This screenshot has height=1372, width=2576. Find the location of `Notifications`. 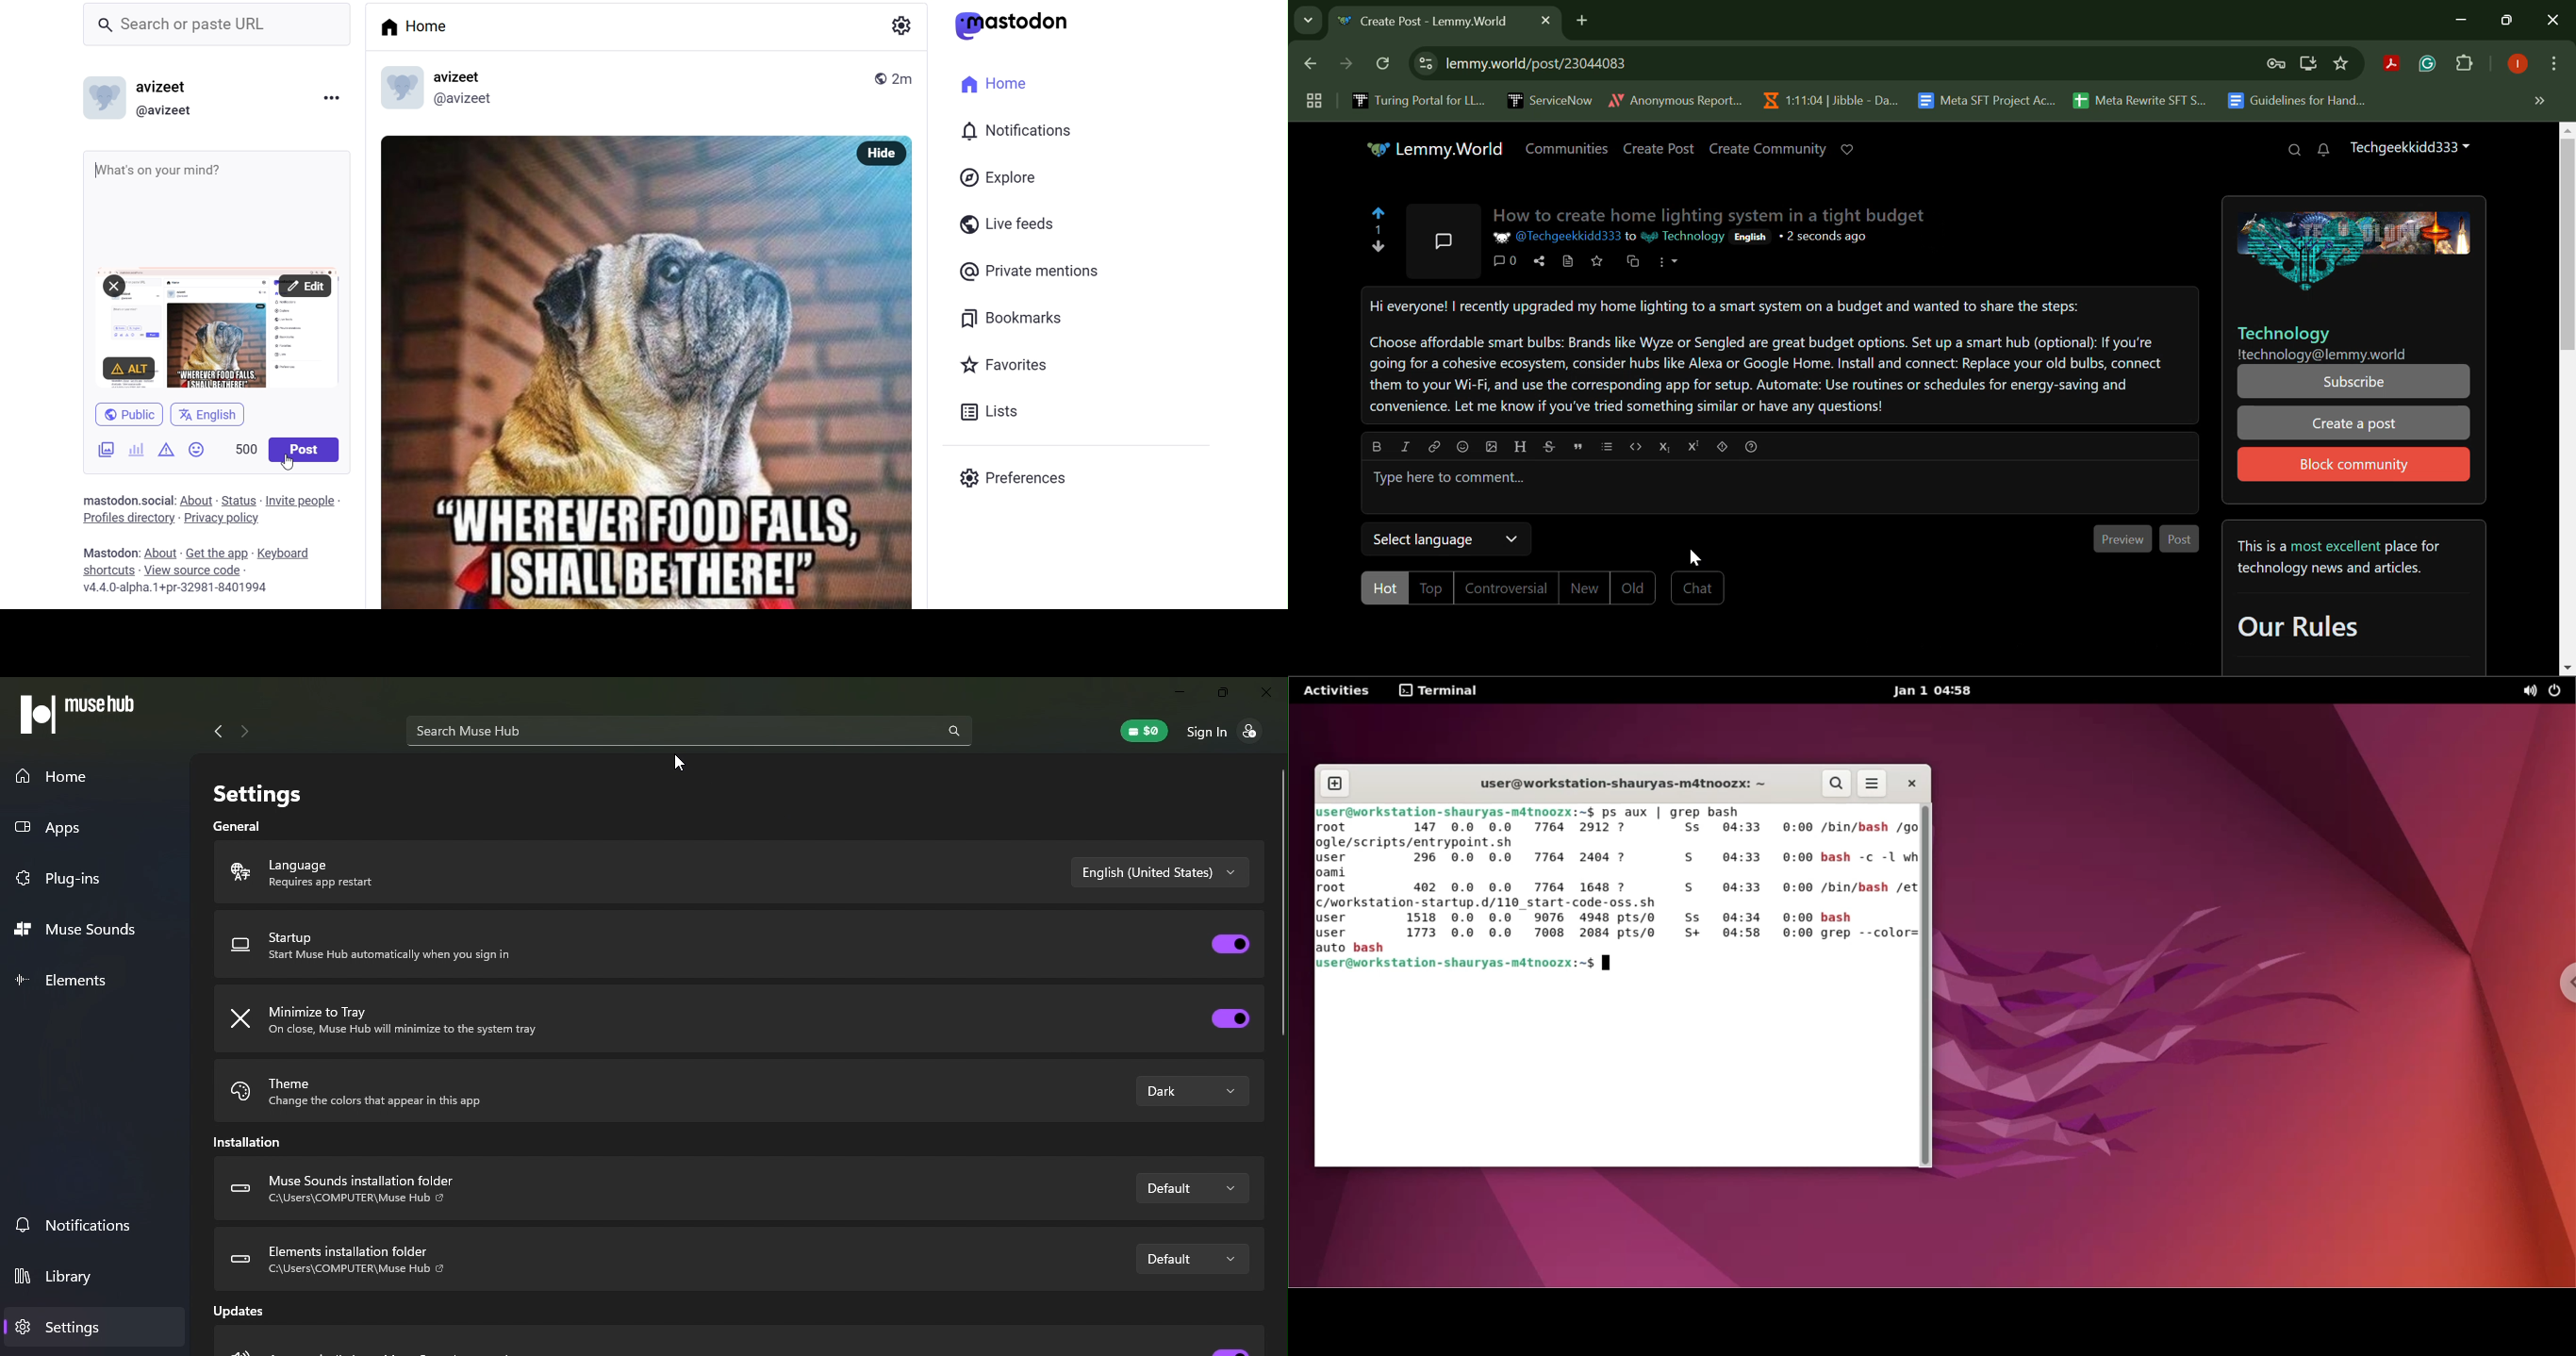

Notifications is located at coordinates (77, 1222).